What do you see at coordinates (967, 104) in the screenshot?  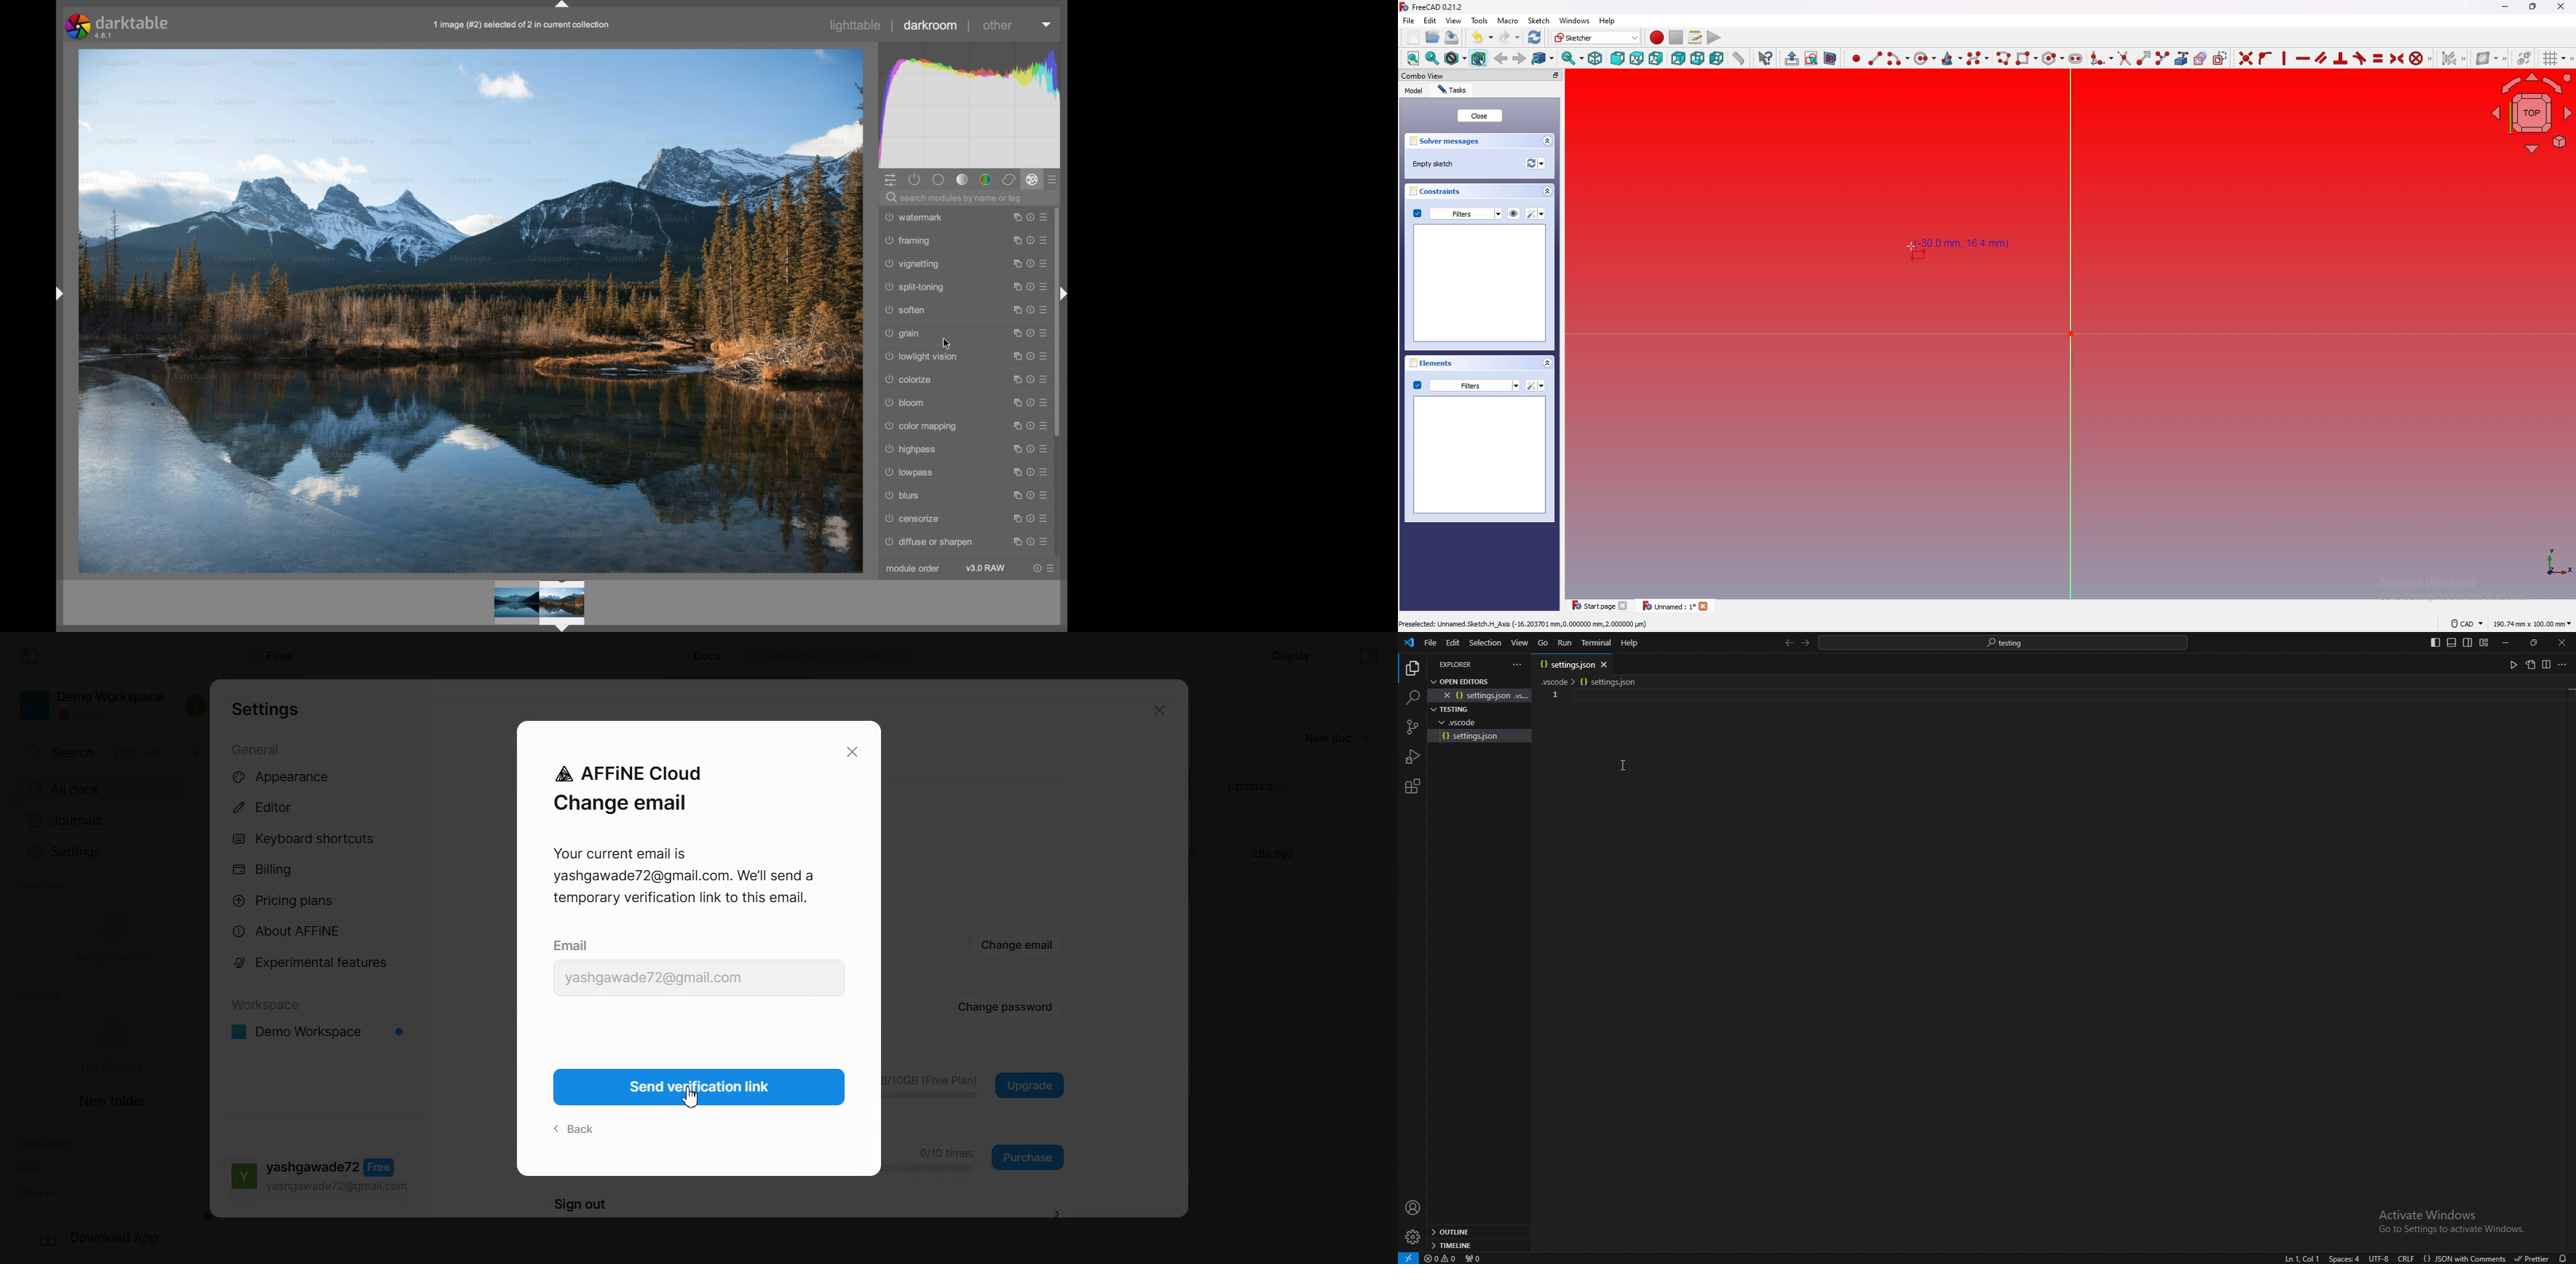 I see `histogram` at bounding box center [967, 104].